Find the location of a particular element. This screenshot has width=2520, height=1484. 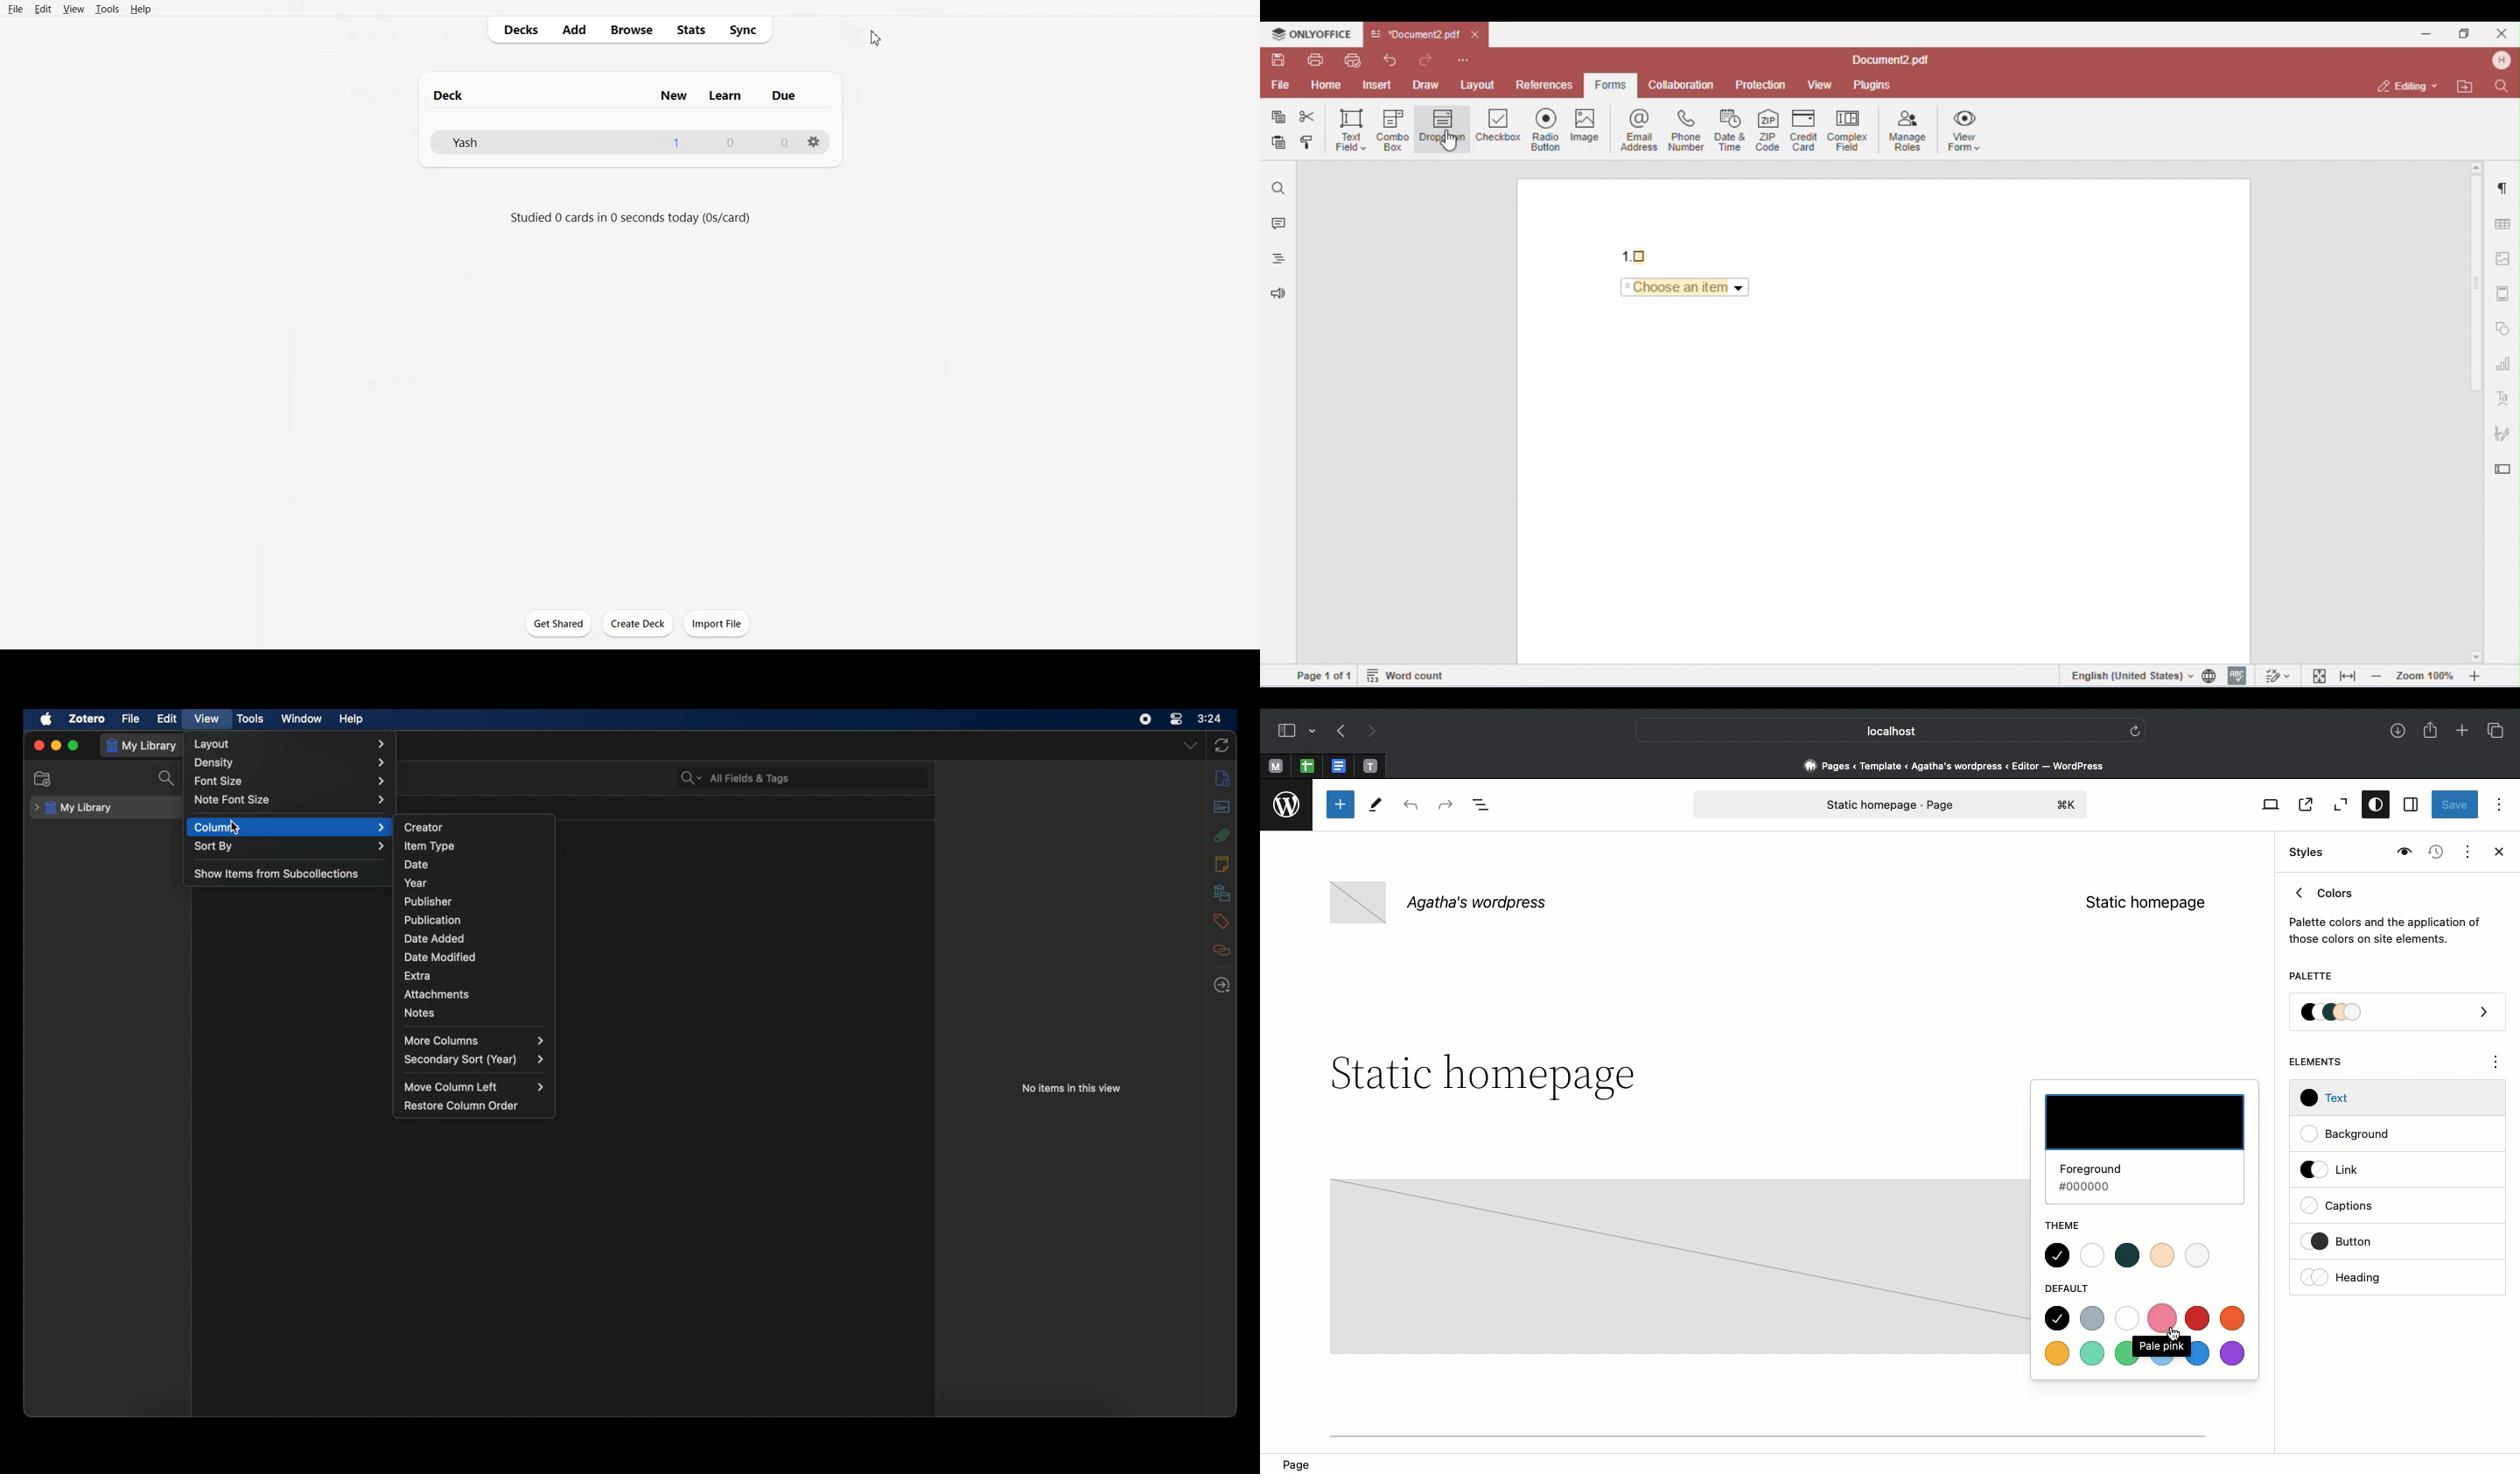

secondary sort is located at coordinates (476, 1060).